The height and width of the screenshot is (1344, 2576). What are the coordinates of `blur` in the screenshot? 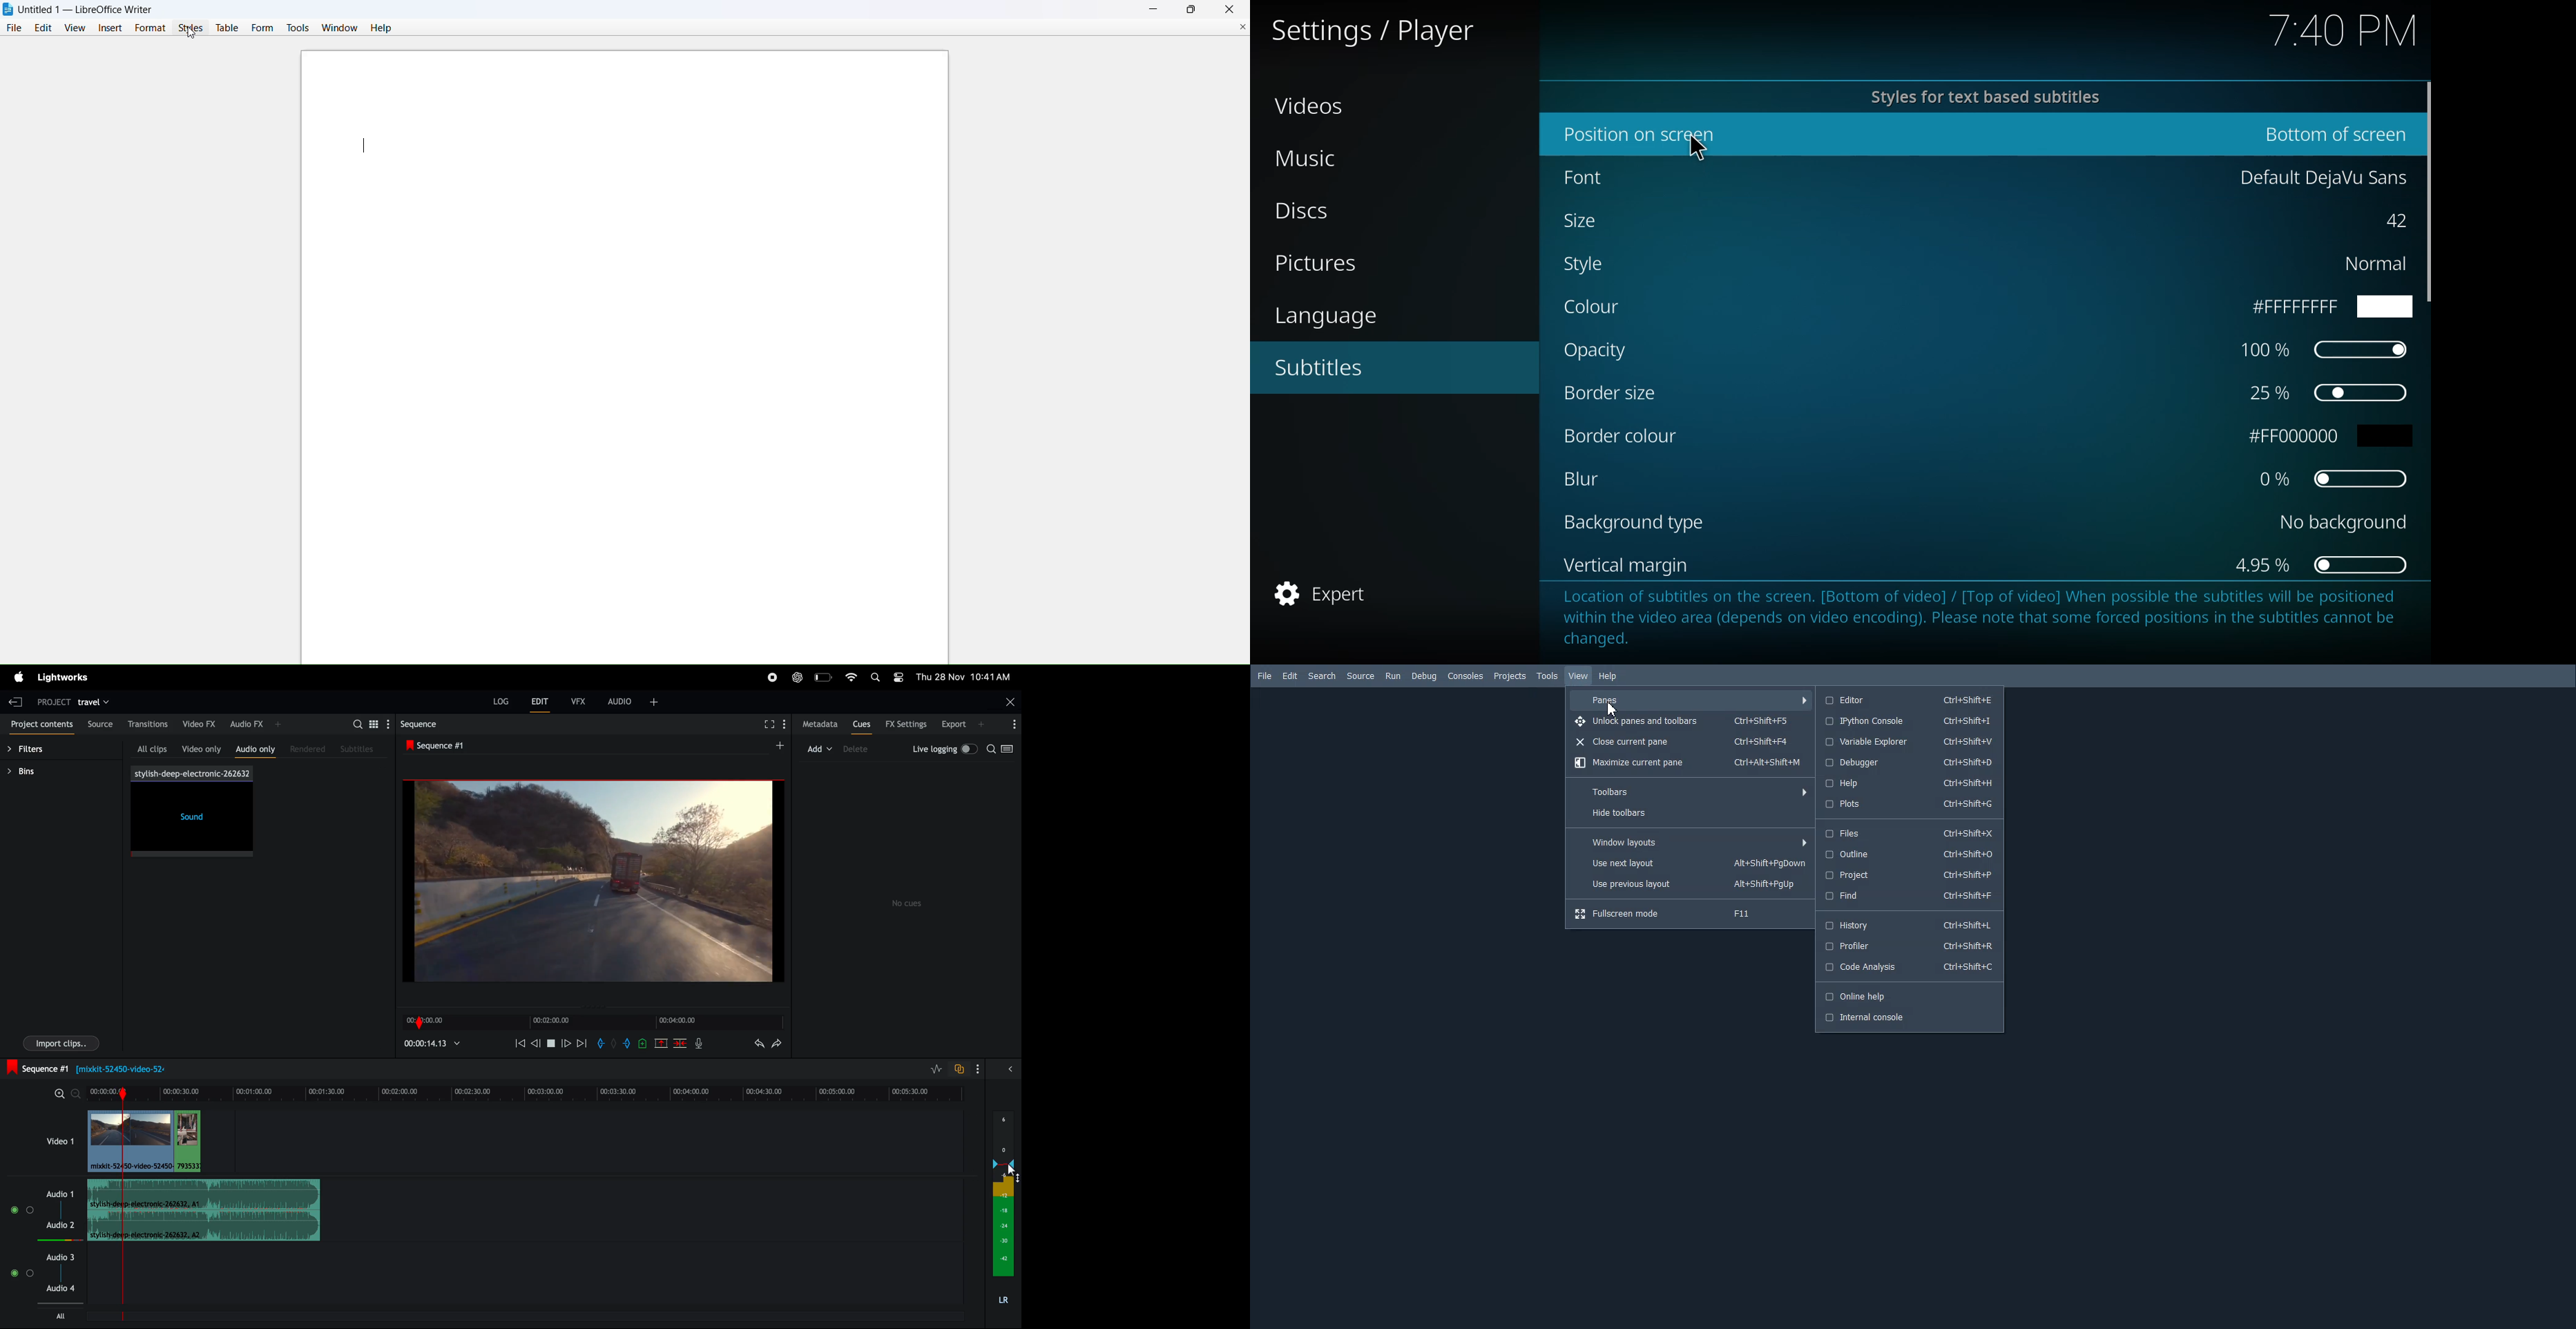 It's located at (1587, 478).